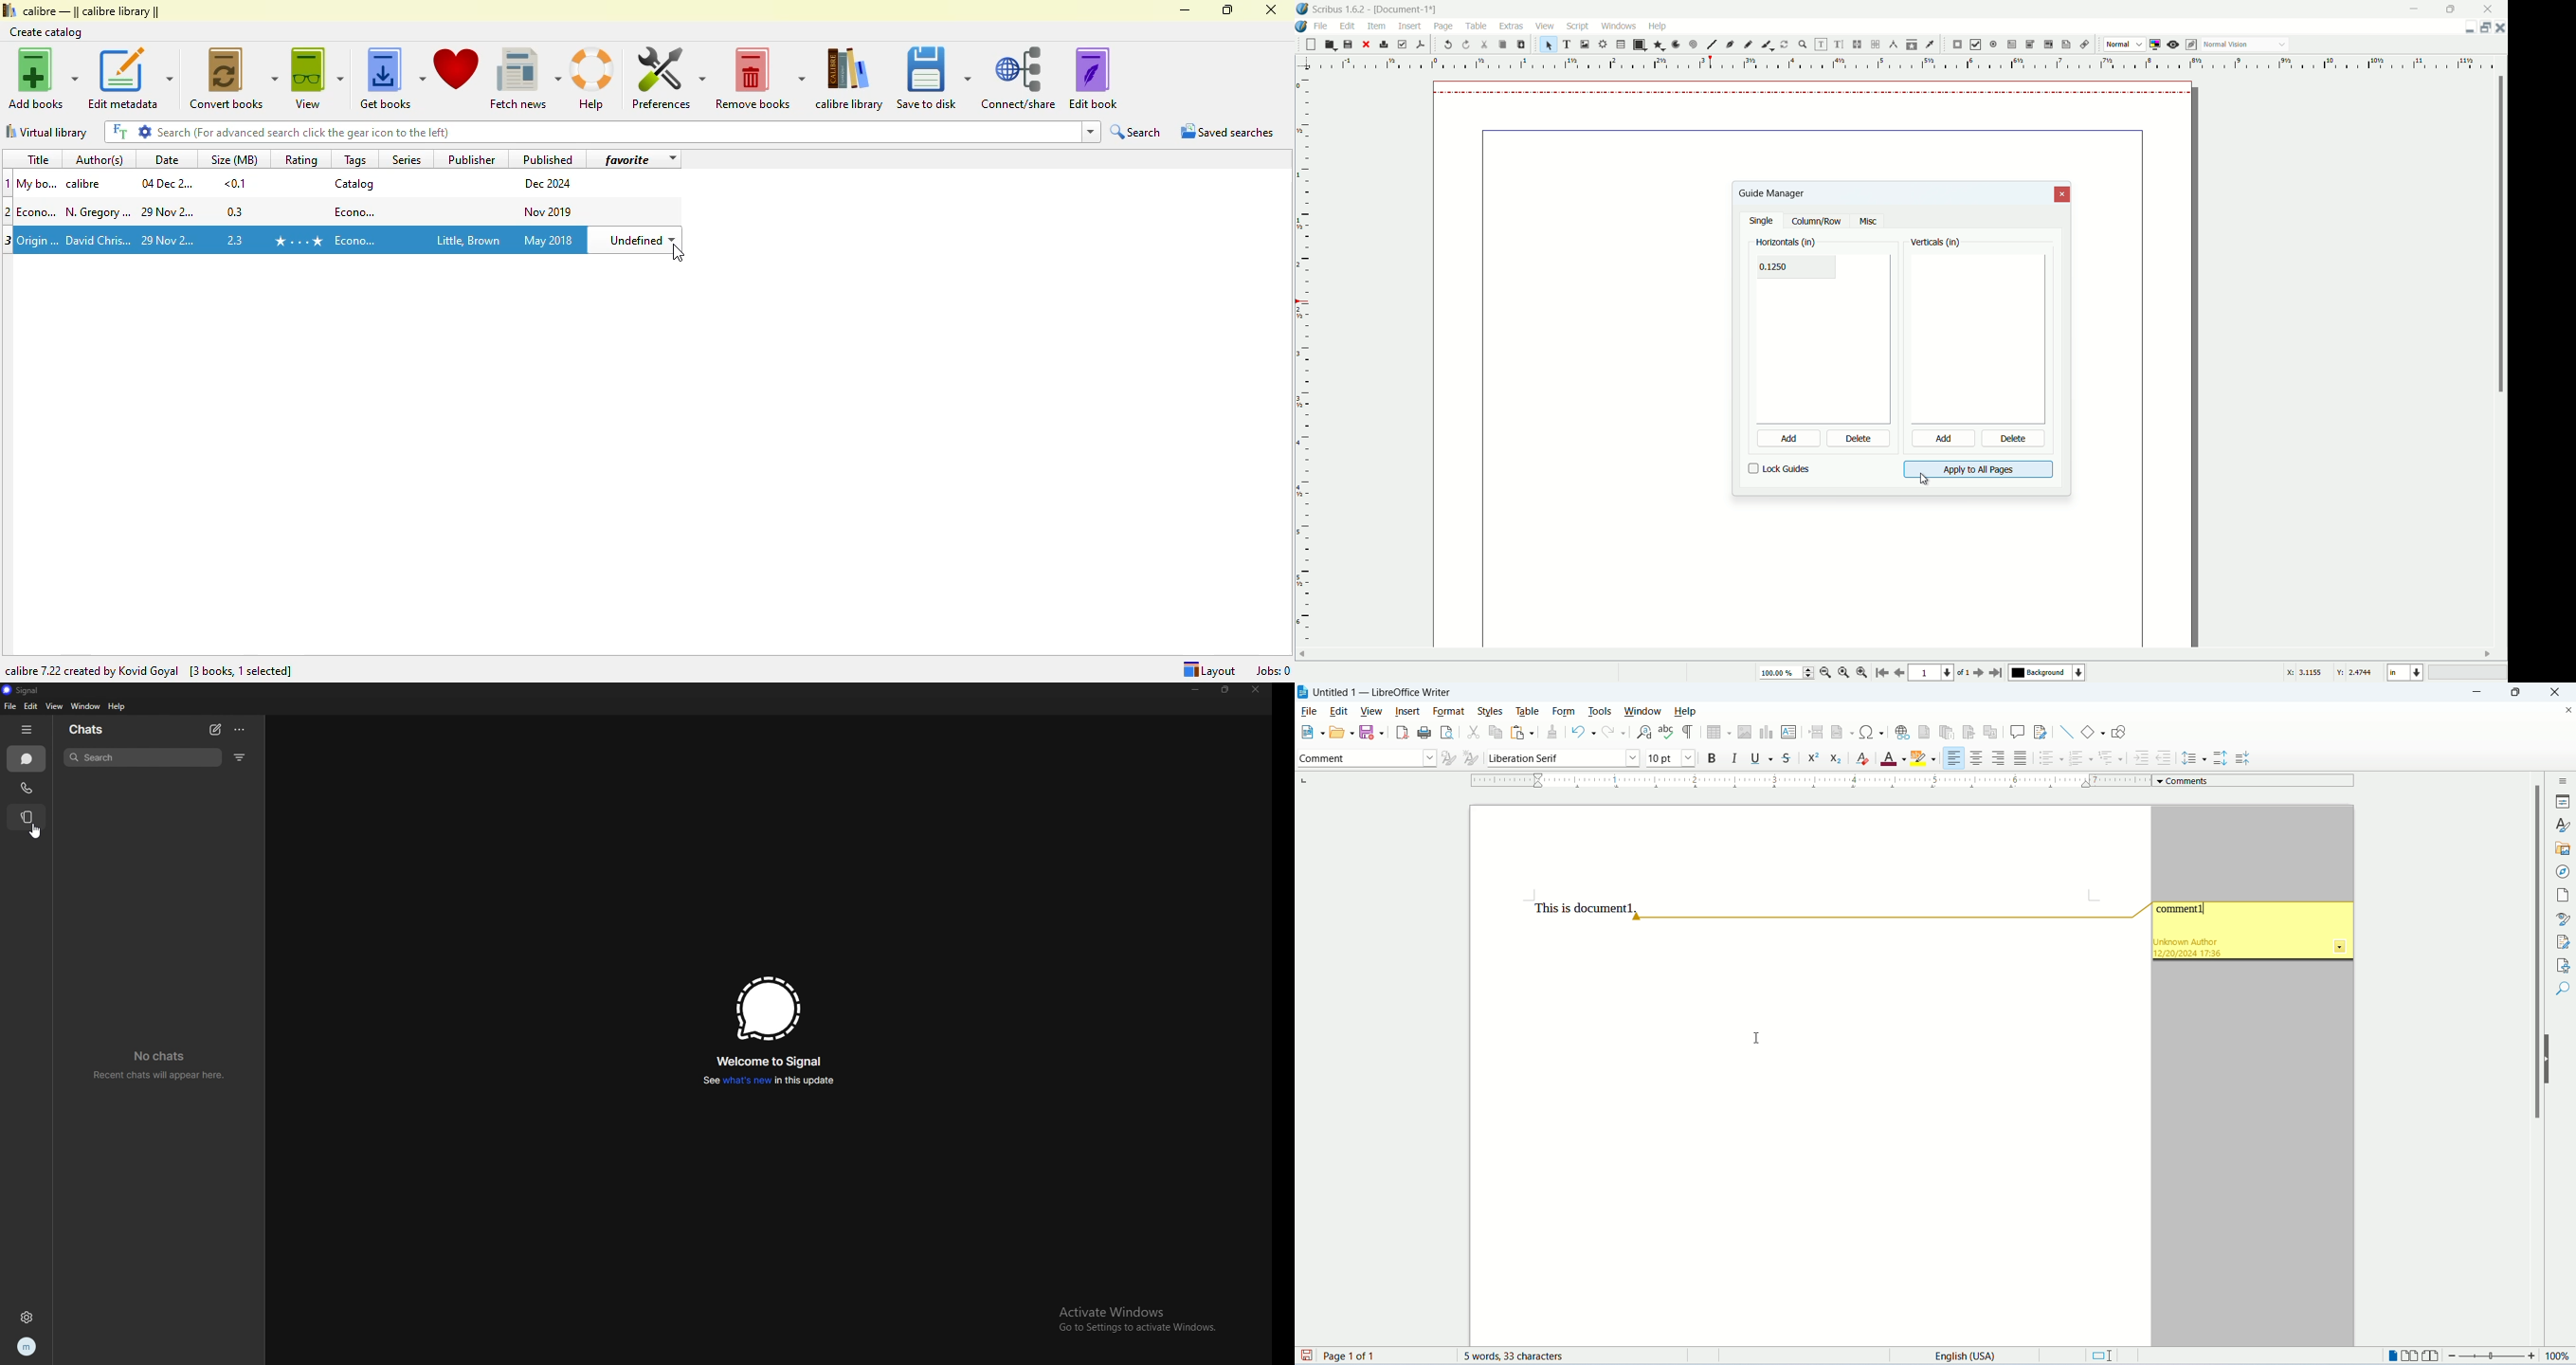 The height and width of the screenshot is (1372, 2576). I want to click on align right, so click(1999, 759).